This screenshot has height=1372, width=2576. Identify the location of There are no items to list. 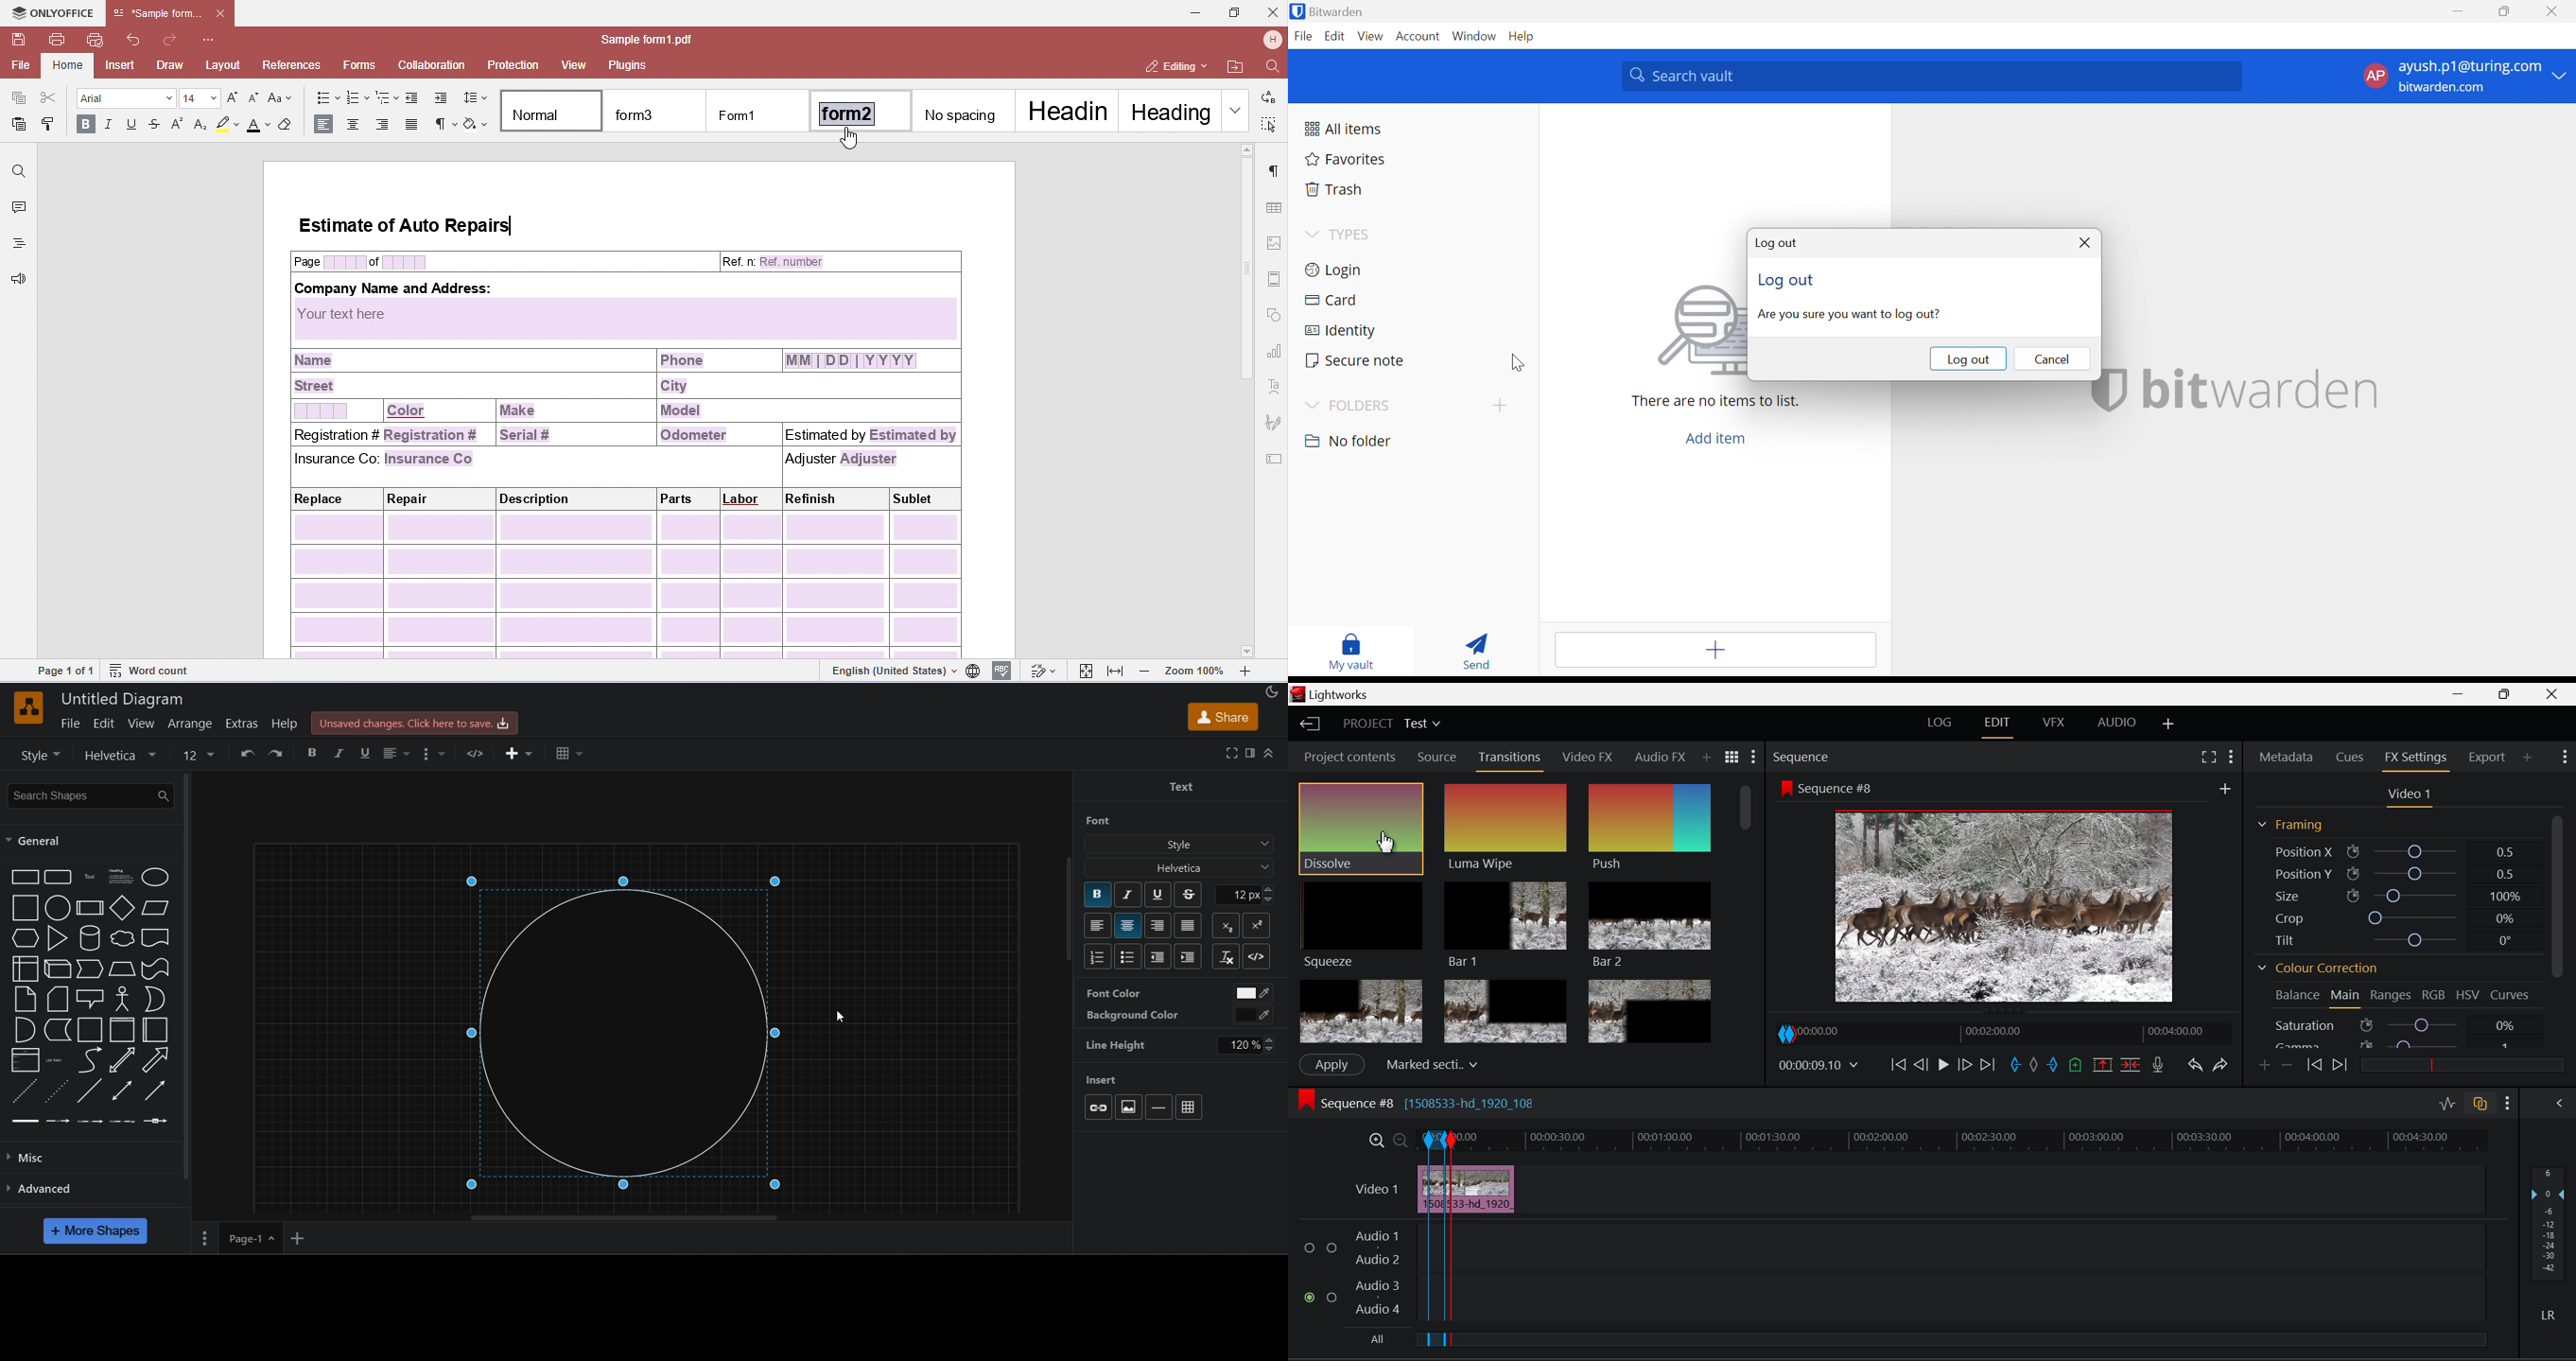
(1714, 401).